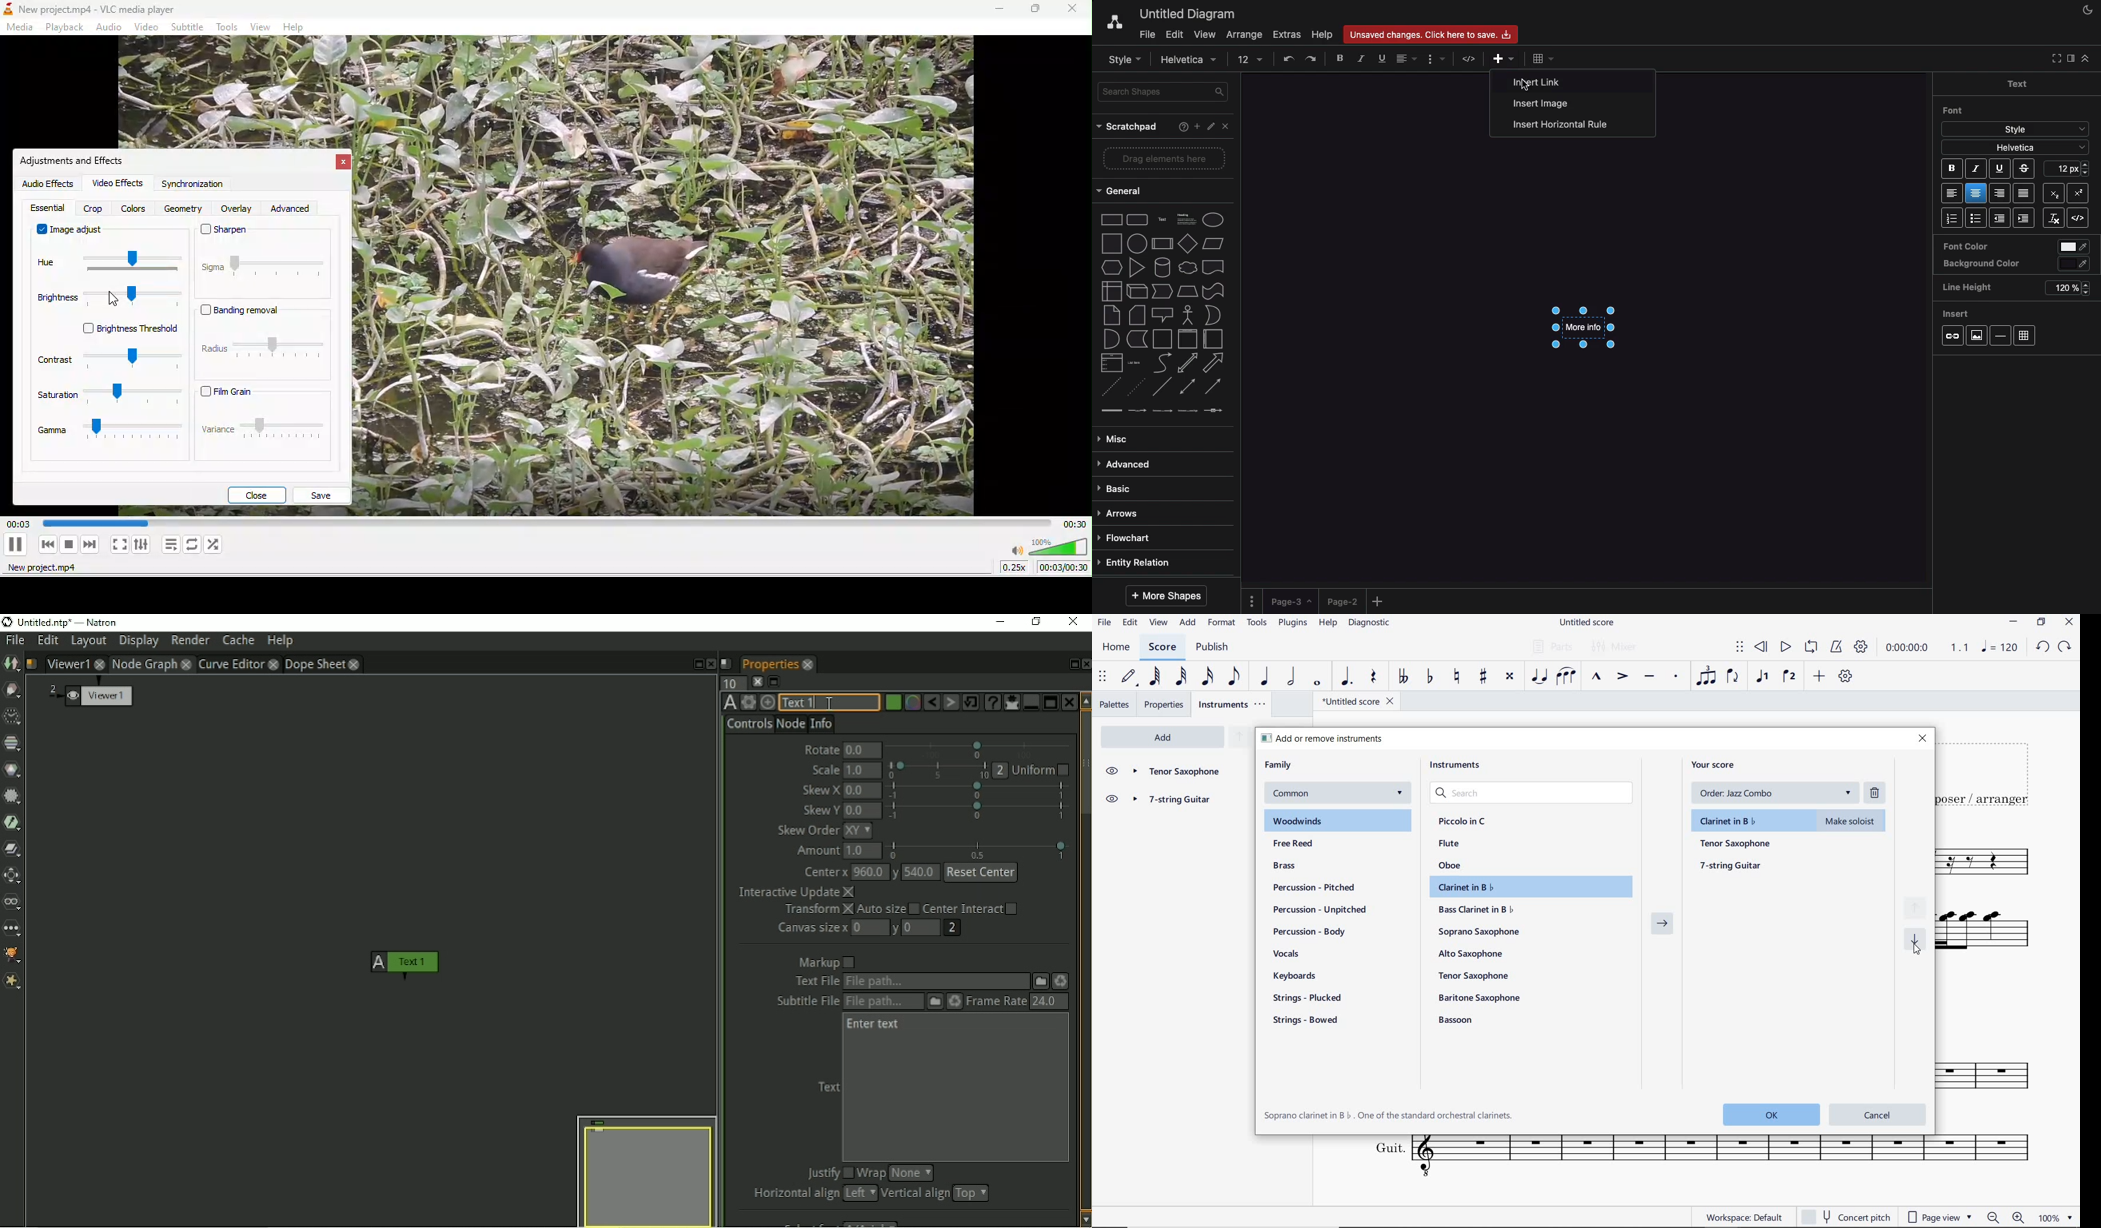  What do you see at coordinates (1215, 410) in the screenshot?
I see `connector with symbol` at bounding box center [1215, 410].